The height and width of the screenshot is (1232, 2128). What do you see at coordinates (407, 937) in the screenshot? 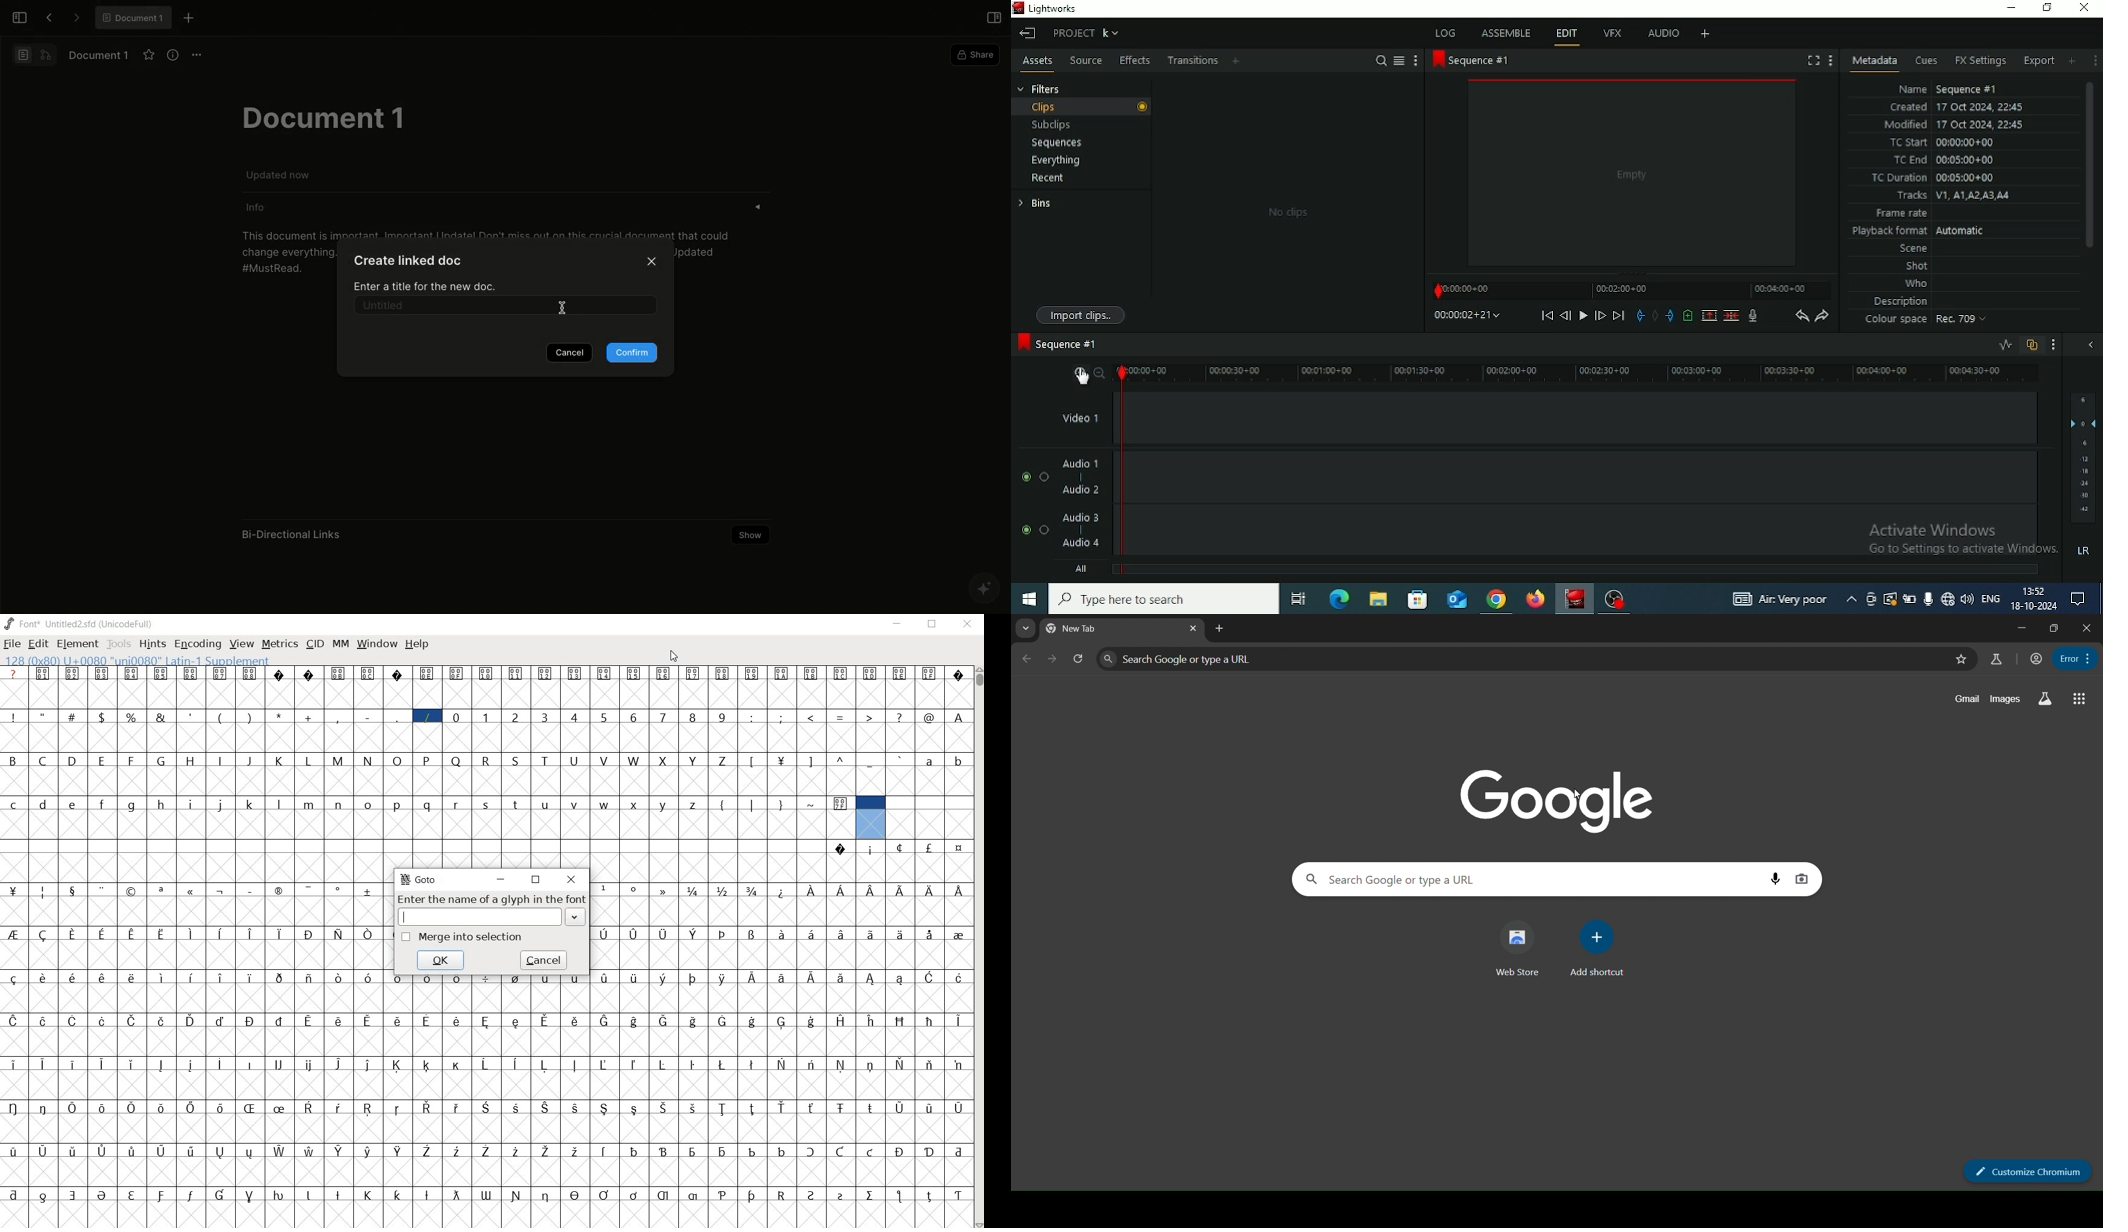
I see `checkbox` at bounding box center [407, 937].